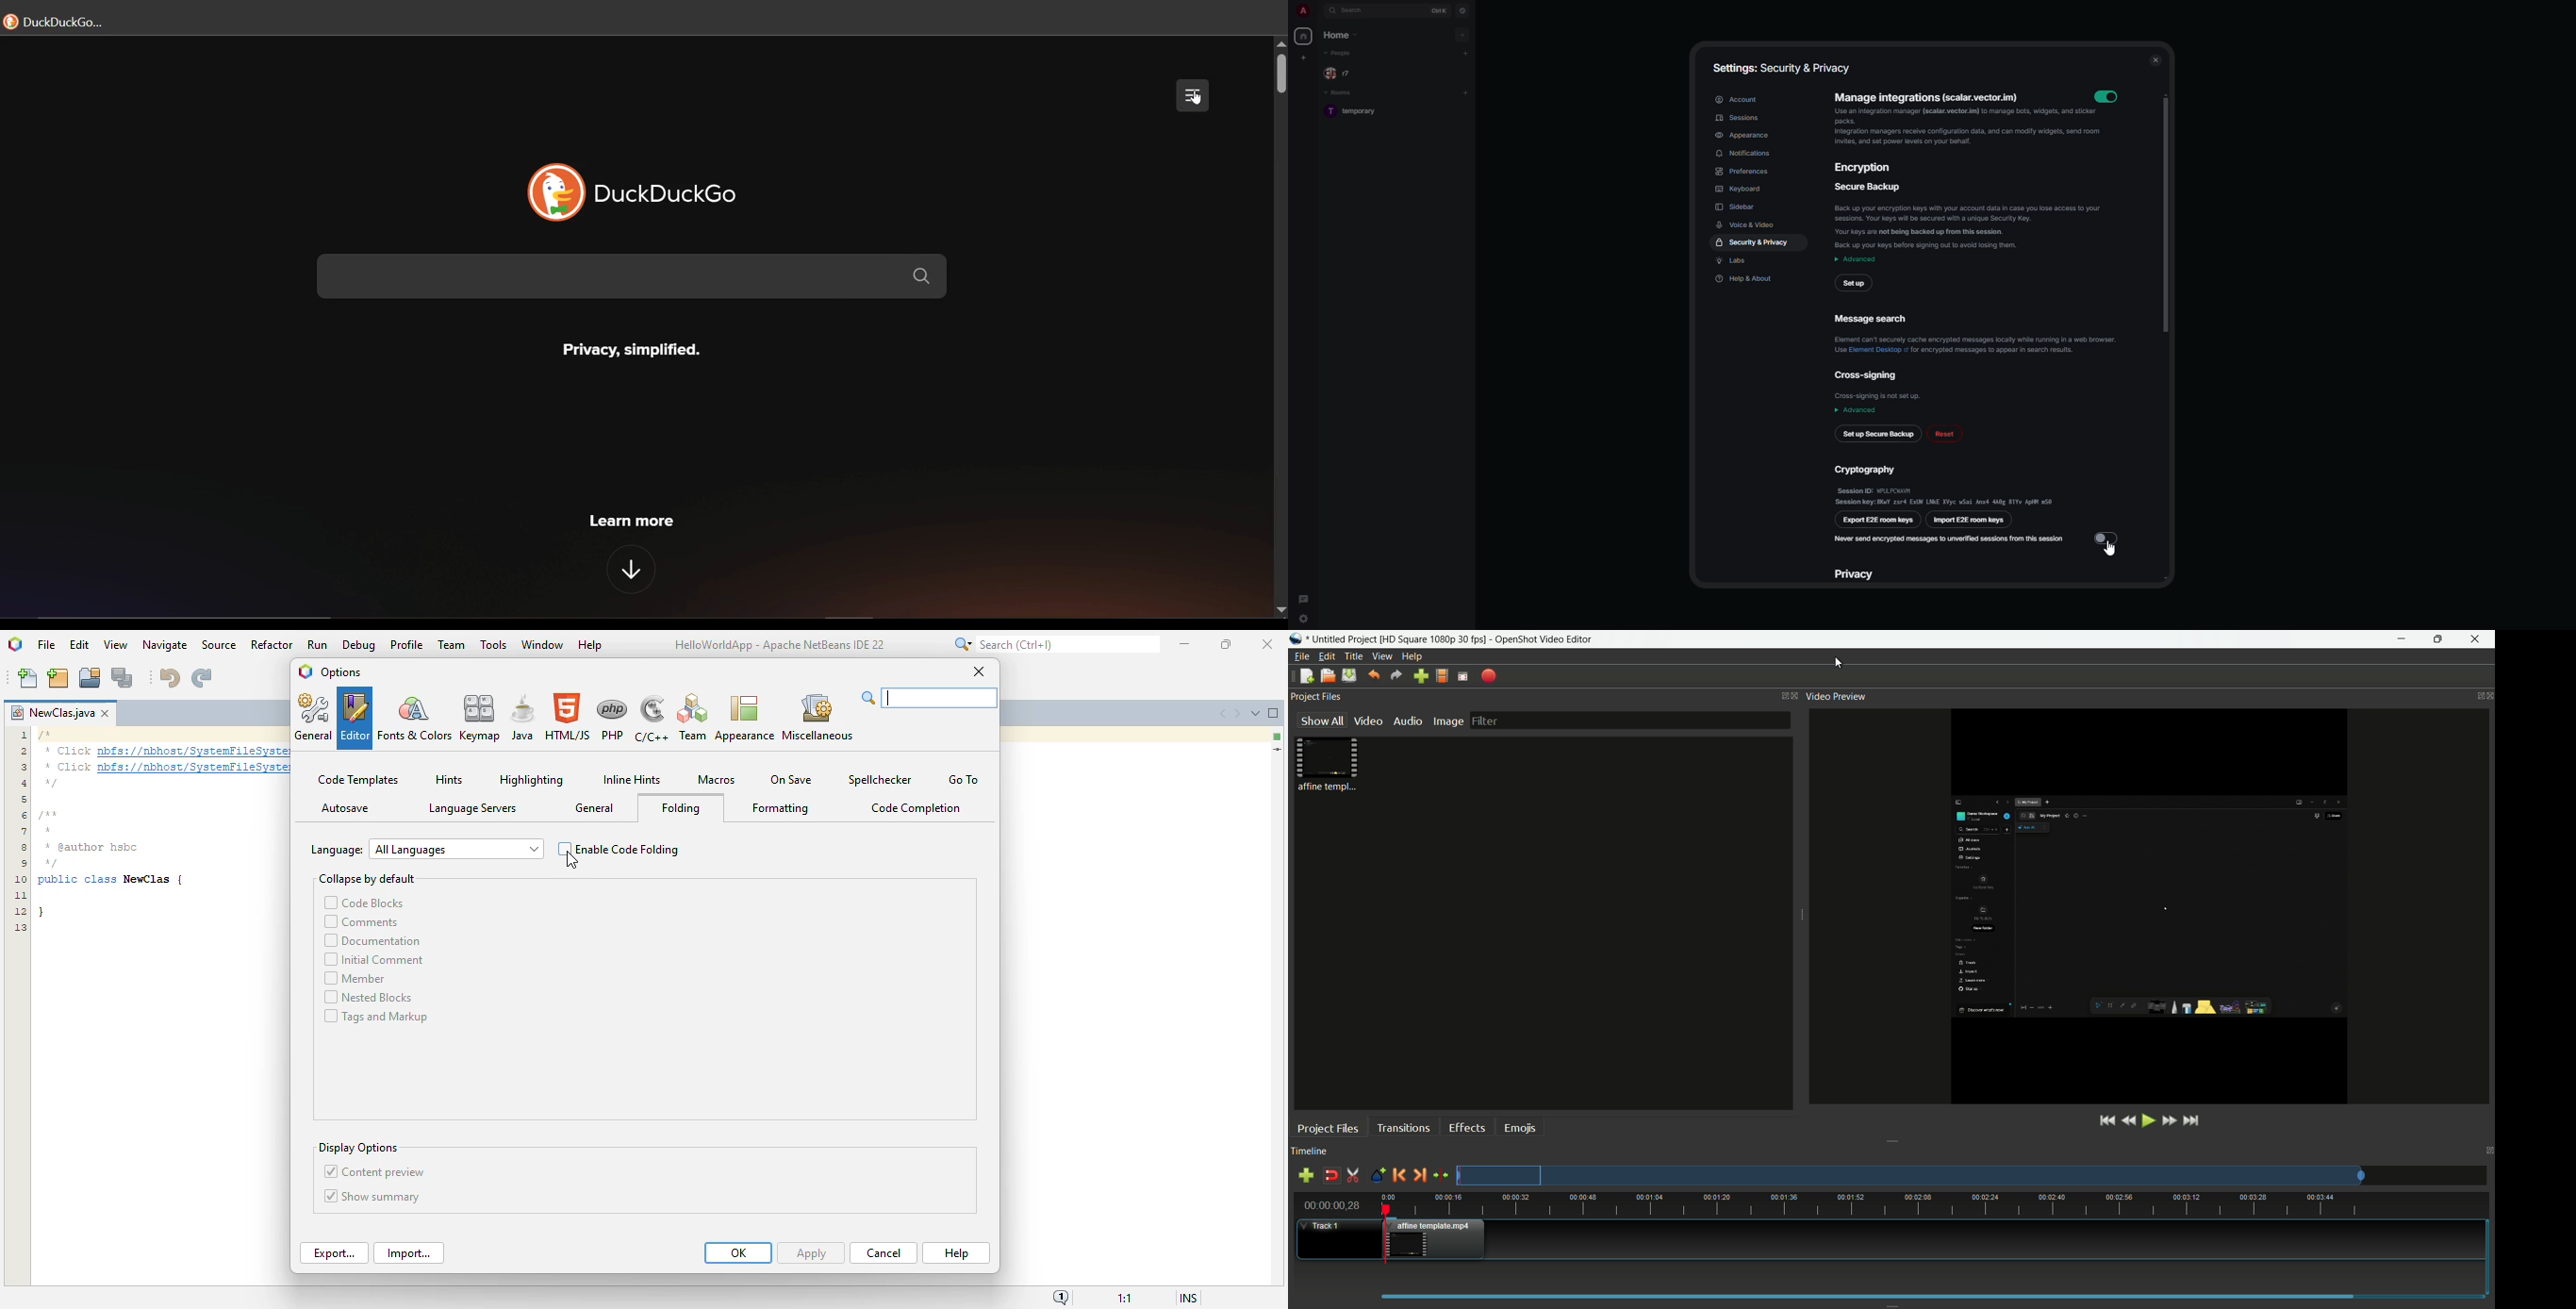 This screenshot has width=2576, height=1316. I want to click on advanced, so click(1858, 411).